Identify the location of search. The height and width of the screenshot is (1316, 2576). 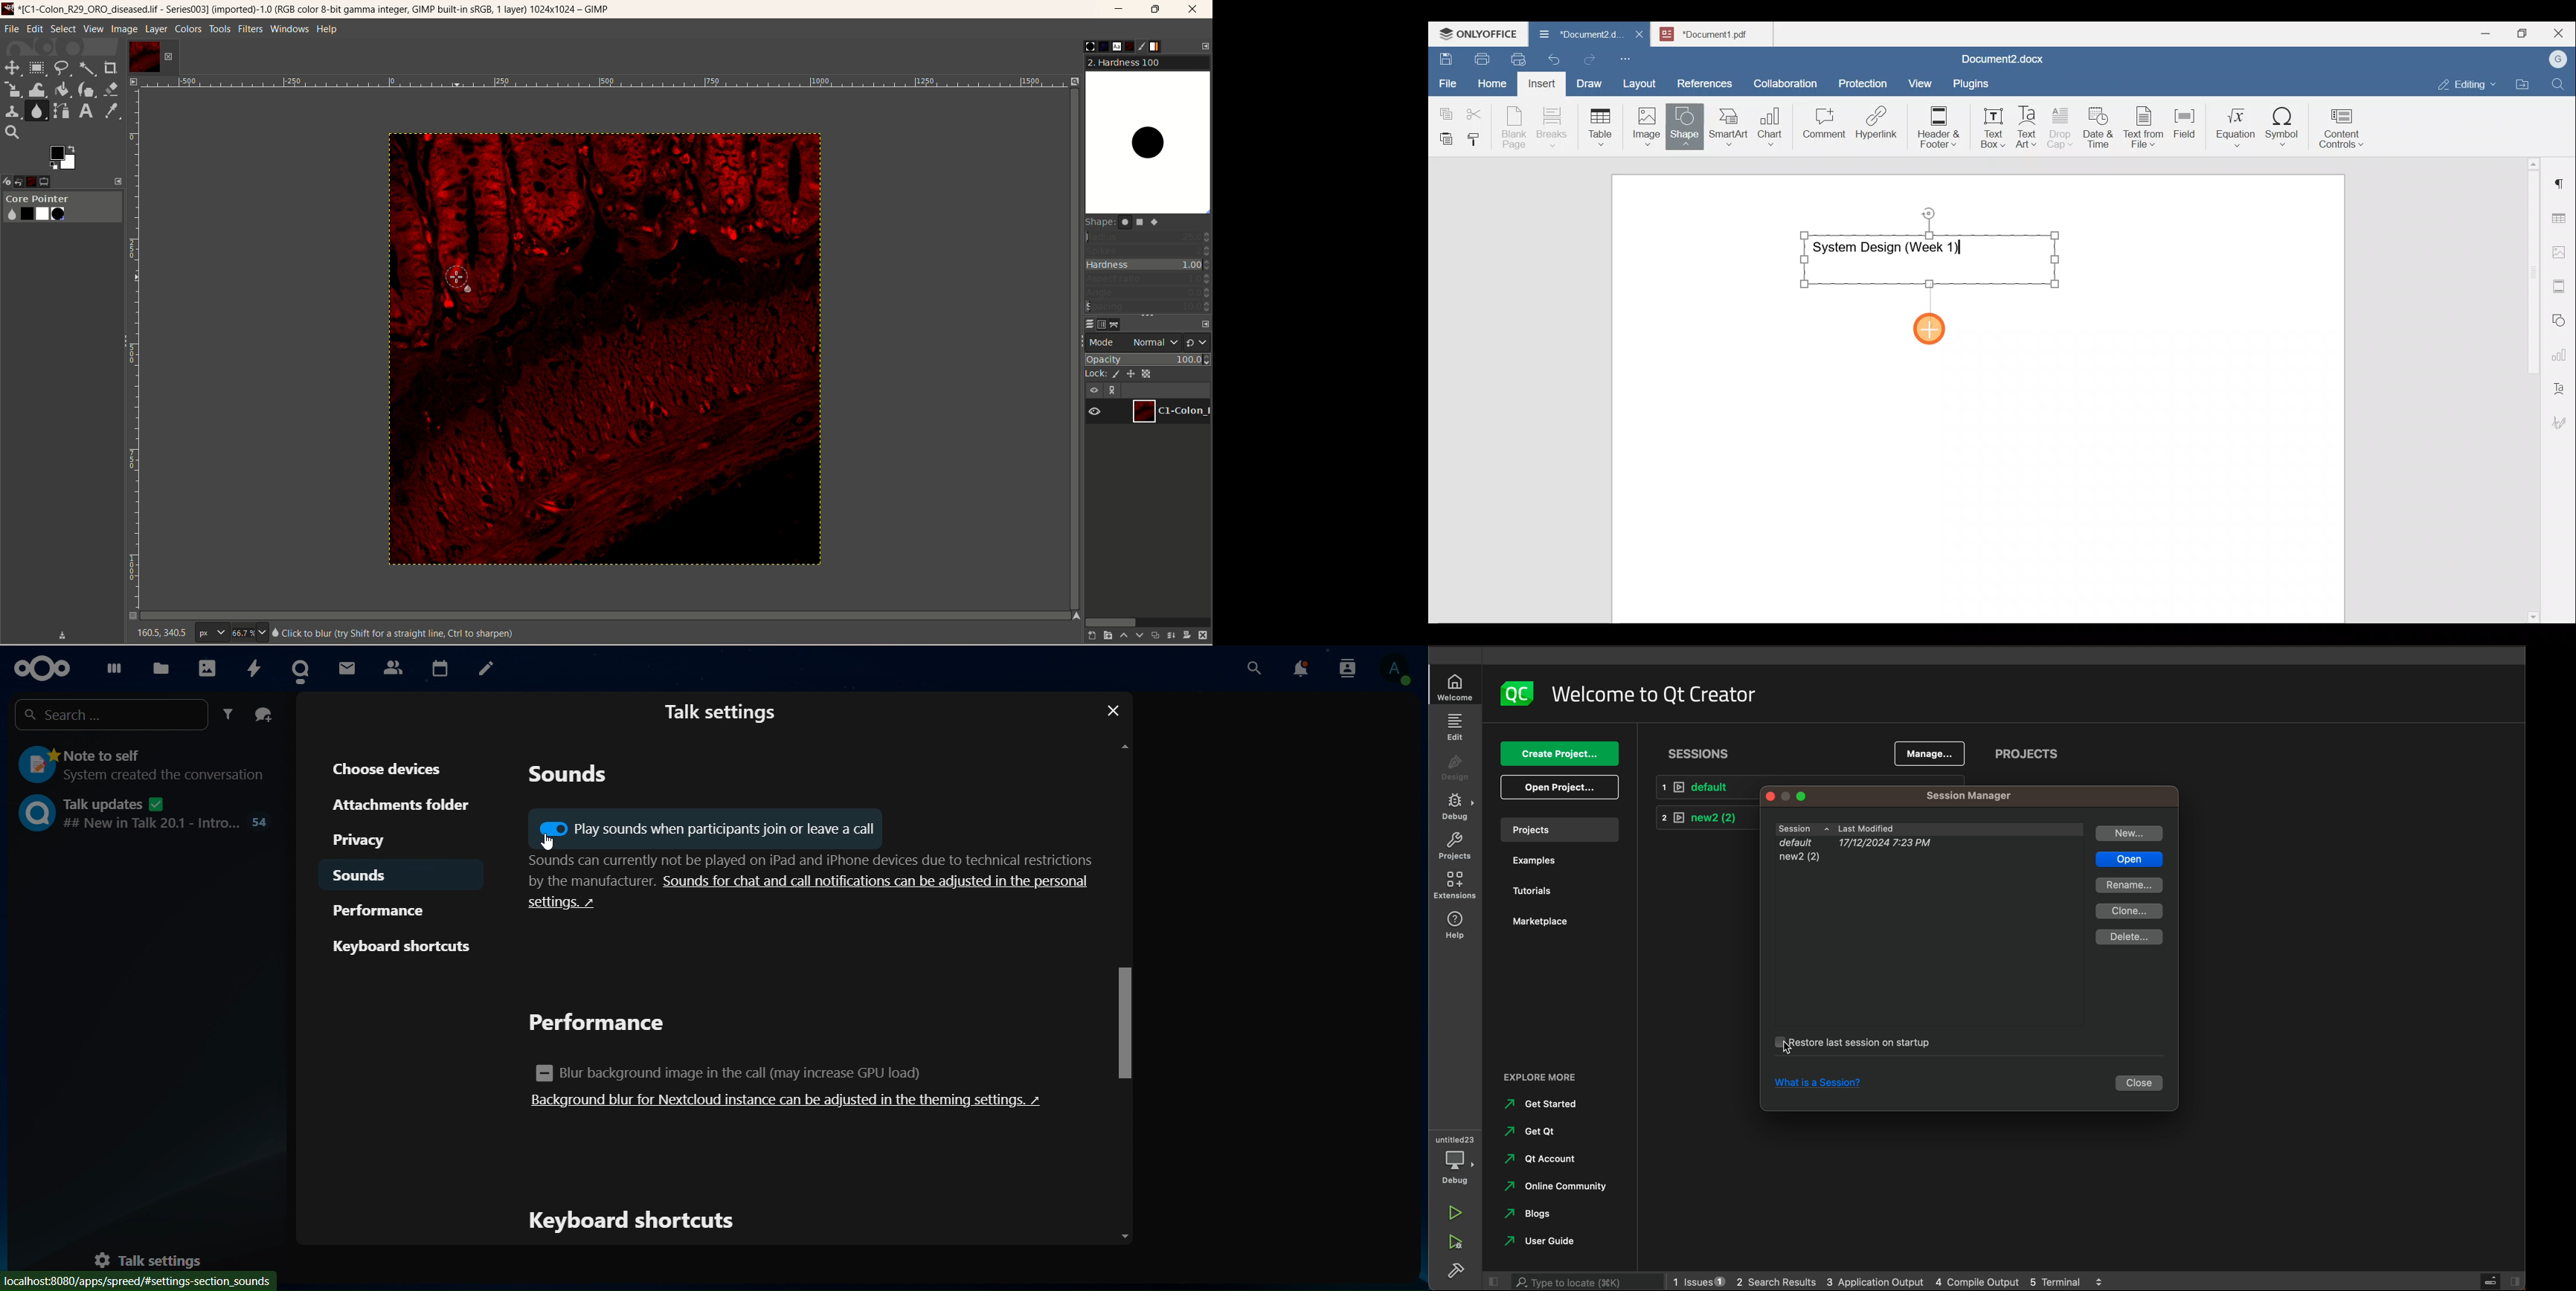
(107, 715).